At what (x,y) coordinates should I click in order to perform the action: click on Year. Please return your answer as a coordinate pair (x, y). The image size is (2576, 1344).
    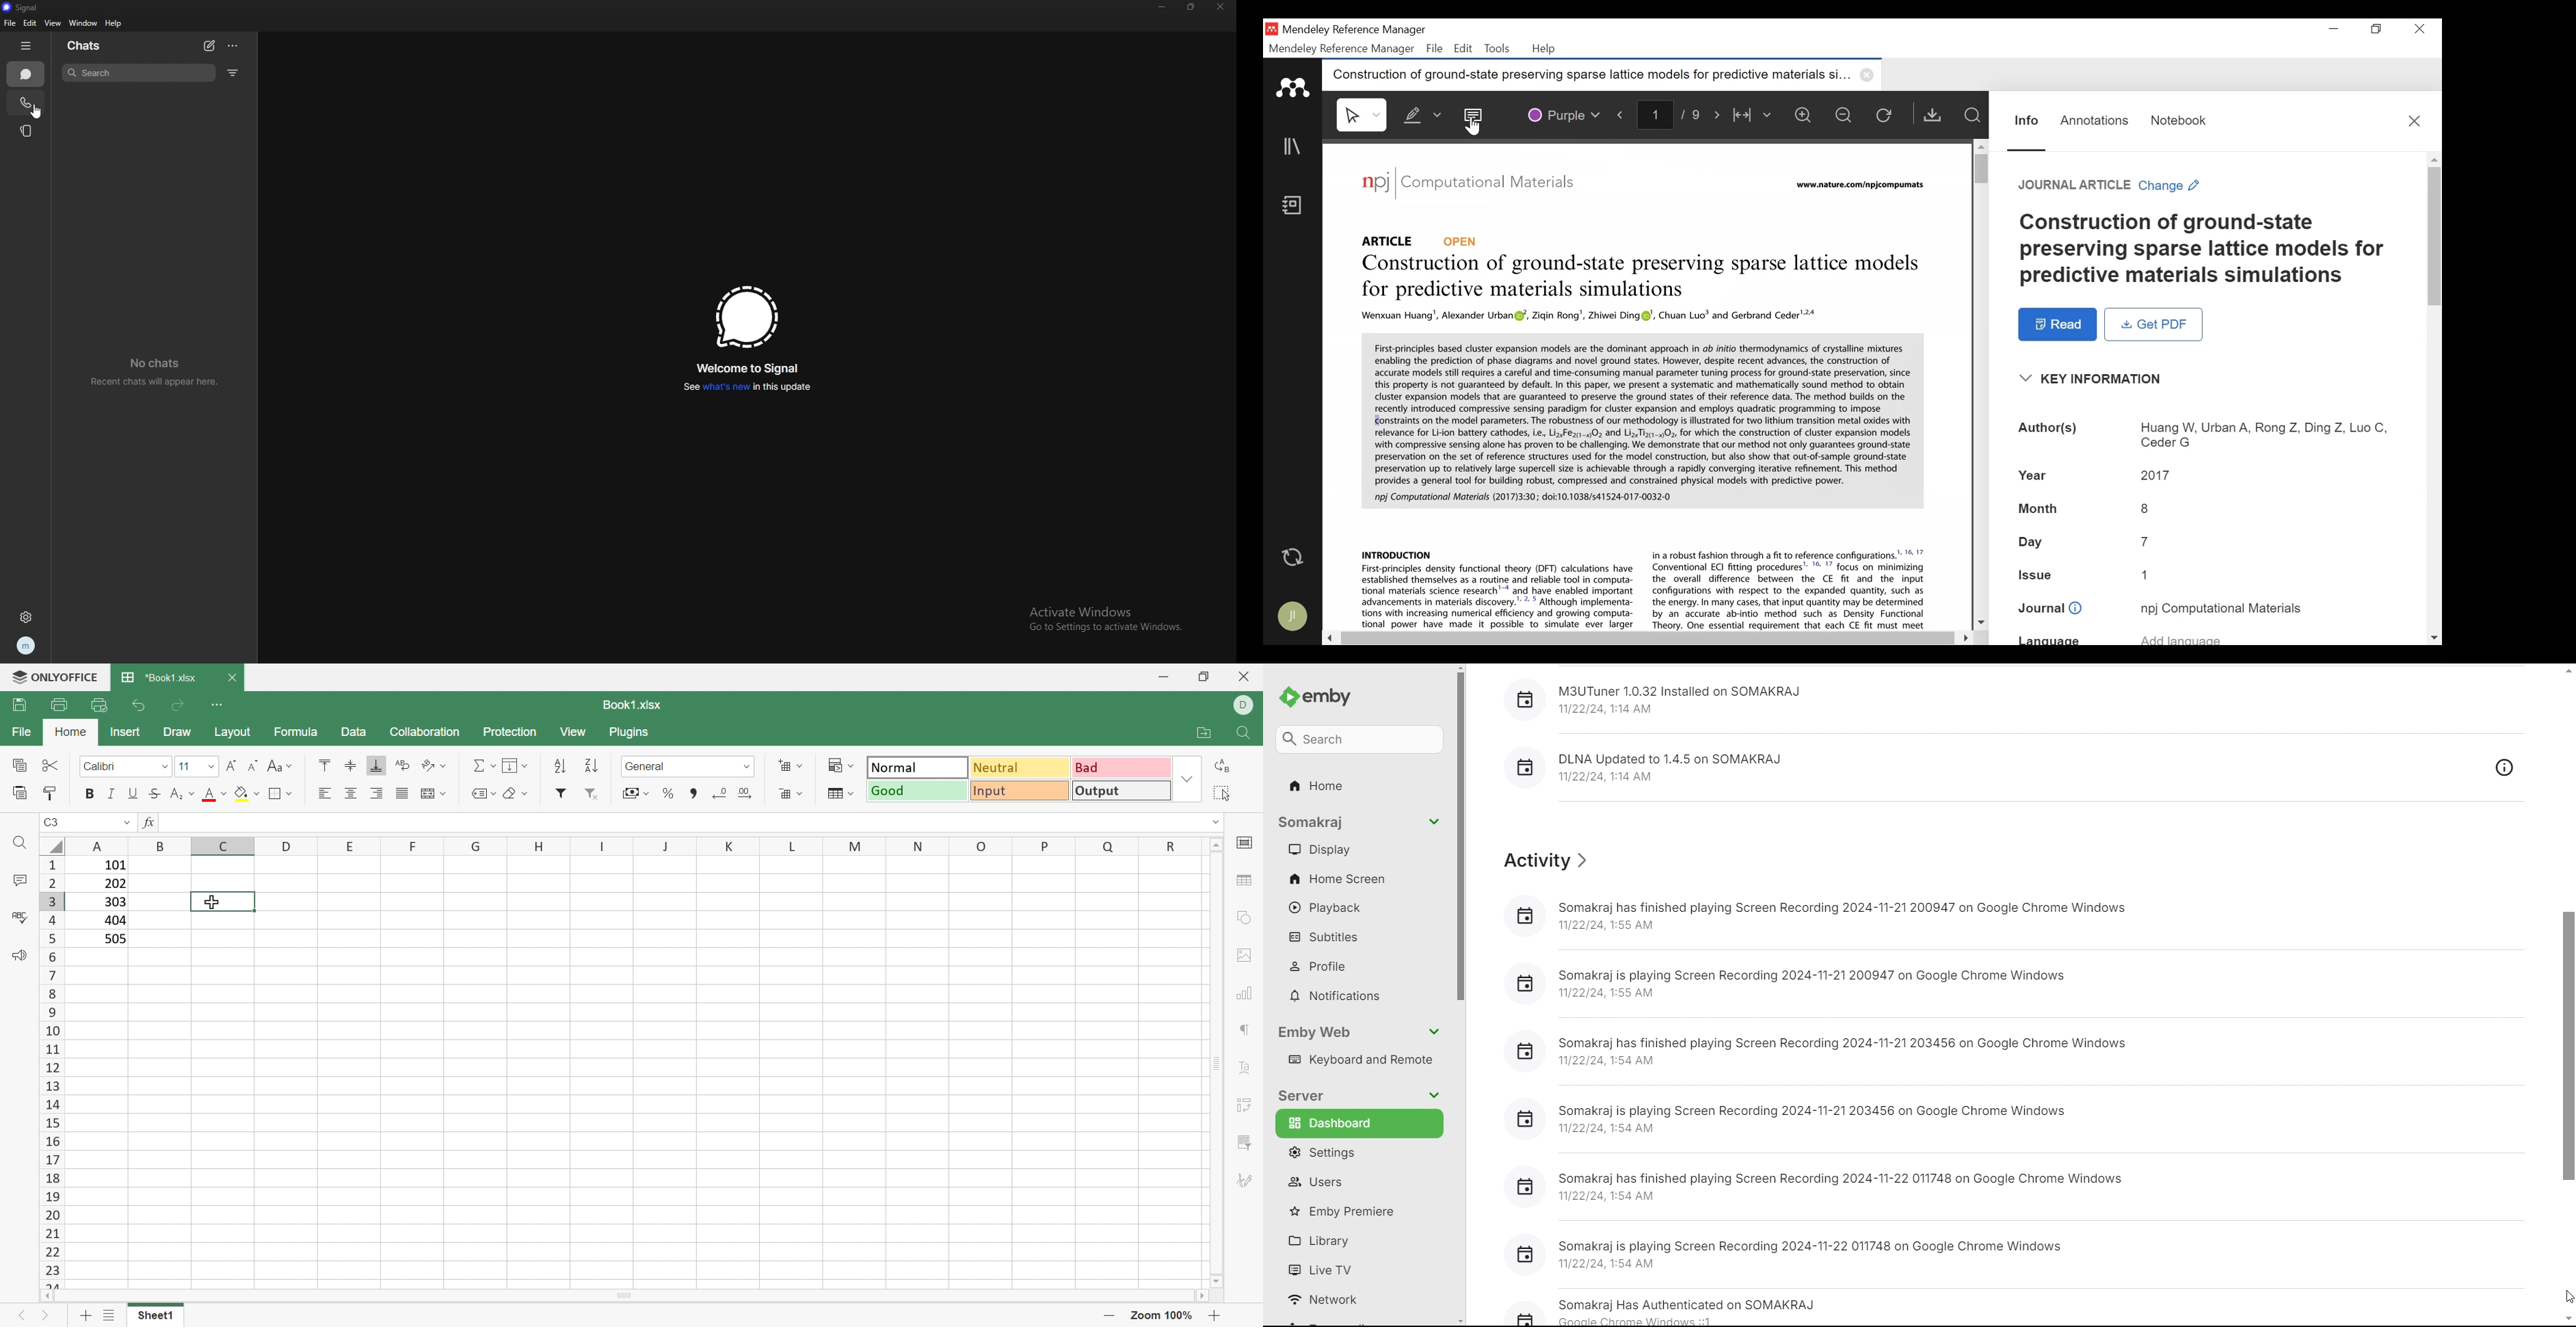
    Looking at the image, I should click on (2207, 476).